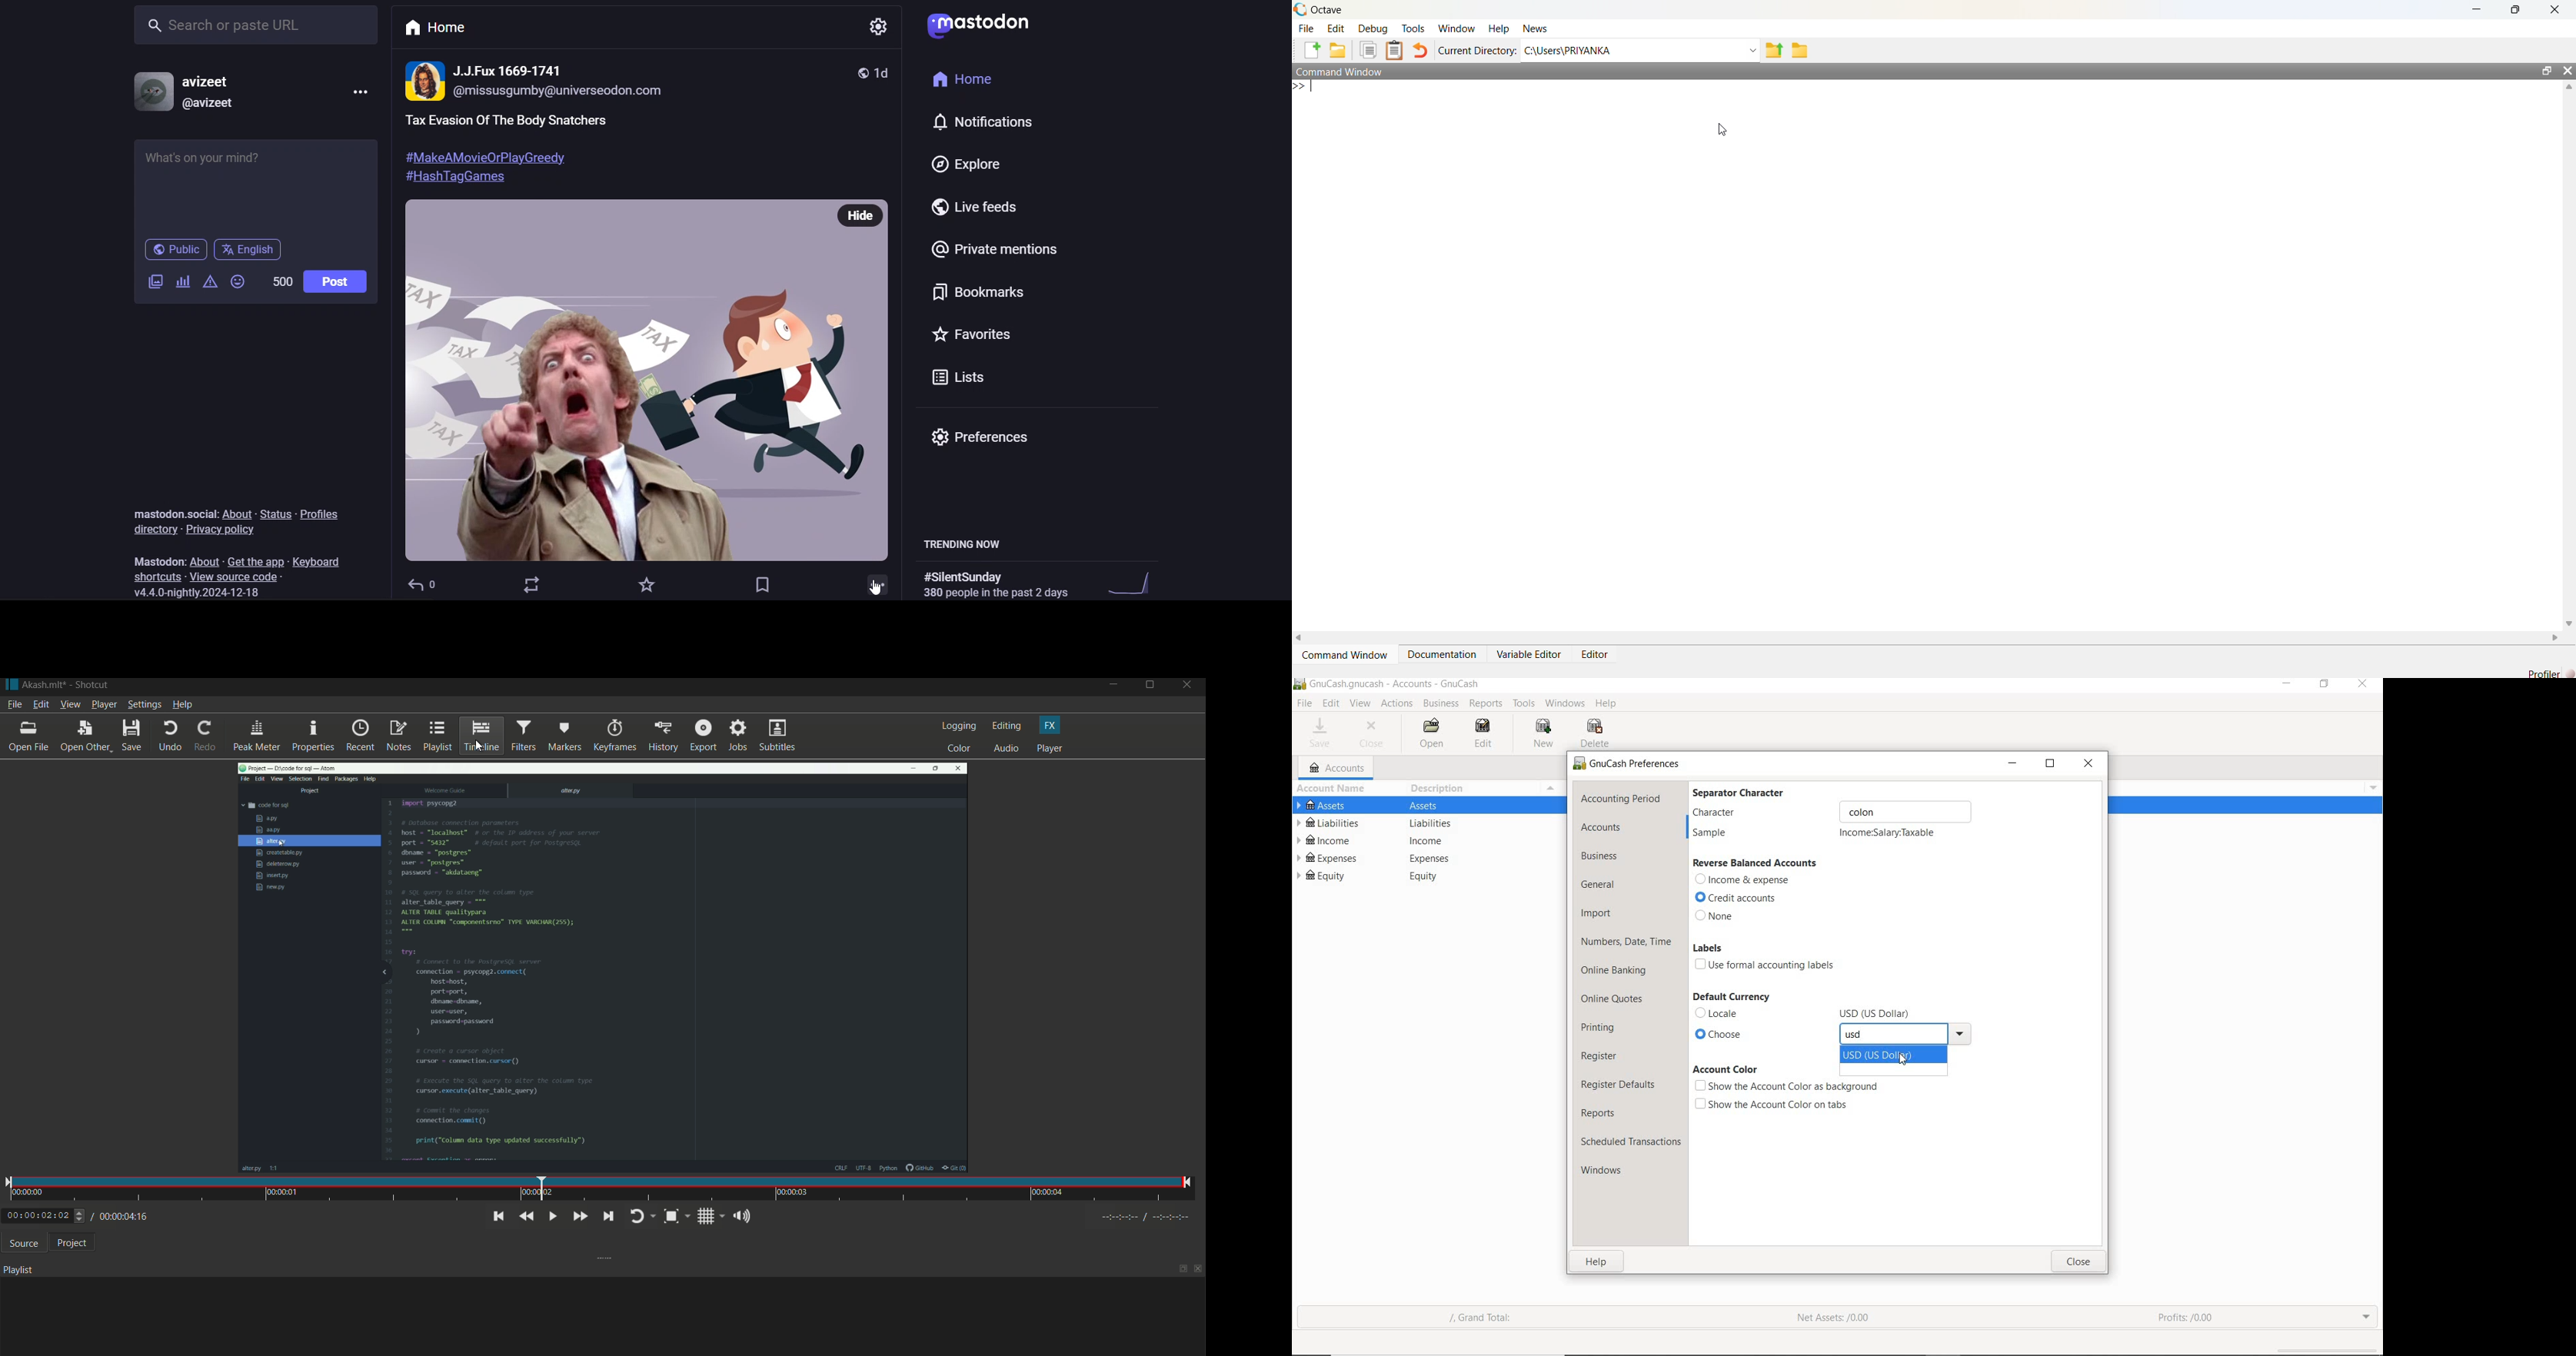 This screenshot has width=2576, height=1372. What do you see at coordinates (1877, 1014) in the screenshot?
I see `` at bounding box center [1877, 1014].